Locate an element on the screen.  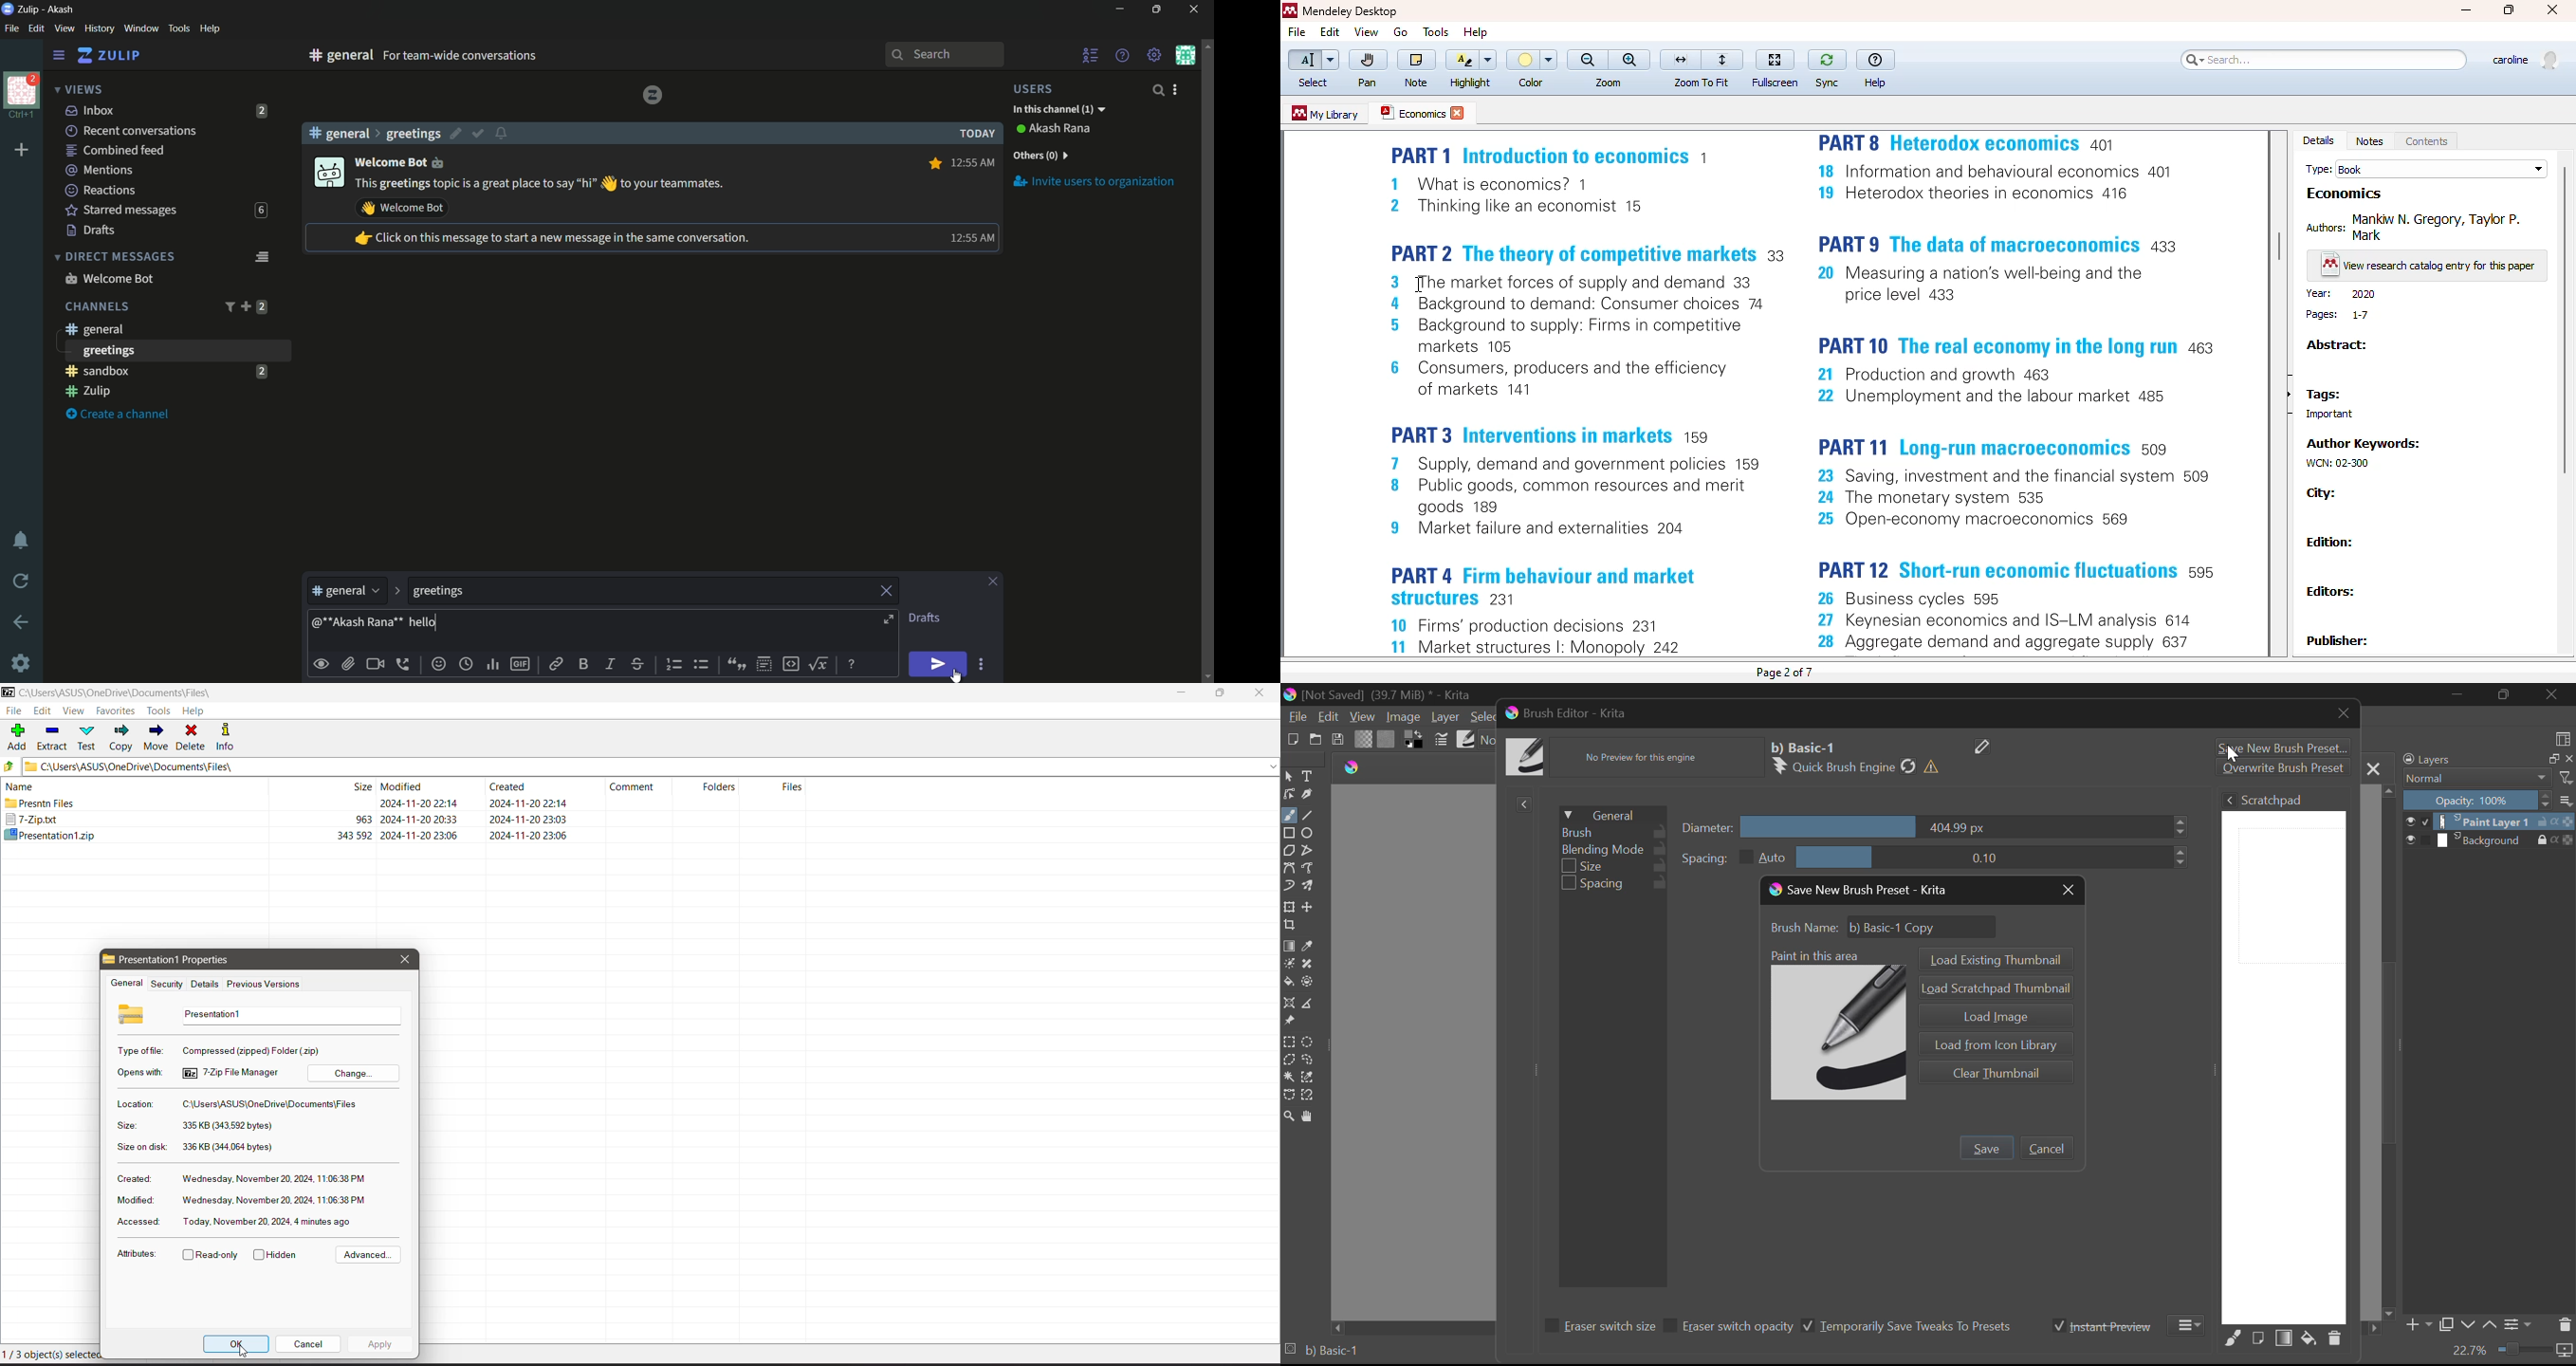
Enclose & Fill is located at coordinates (1308, 981).